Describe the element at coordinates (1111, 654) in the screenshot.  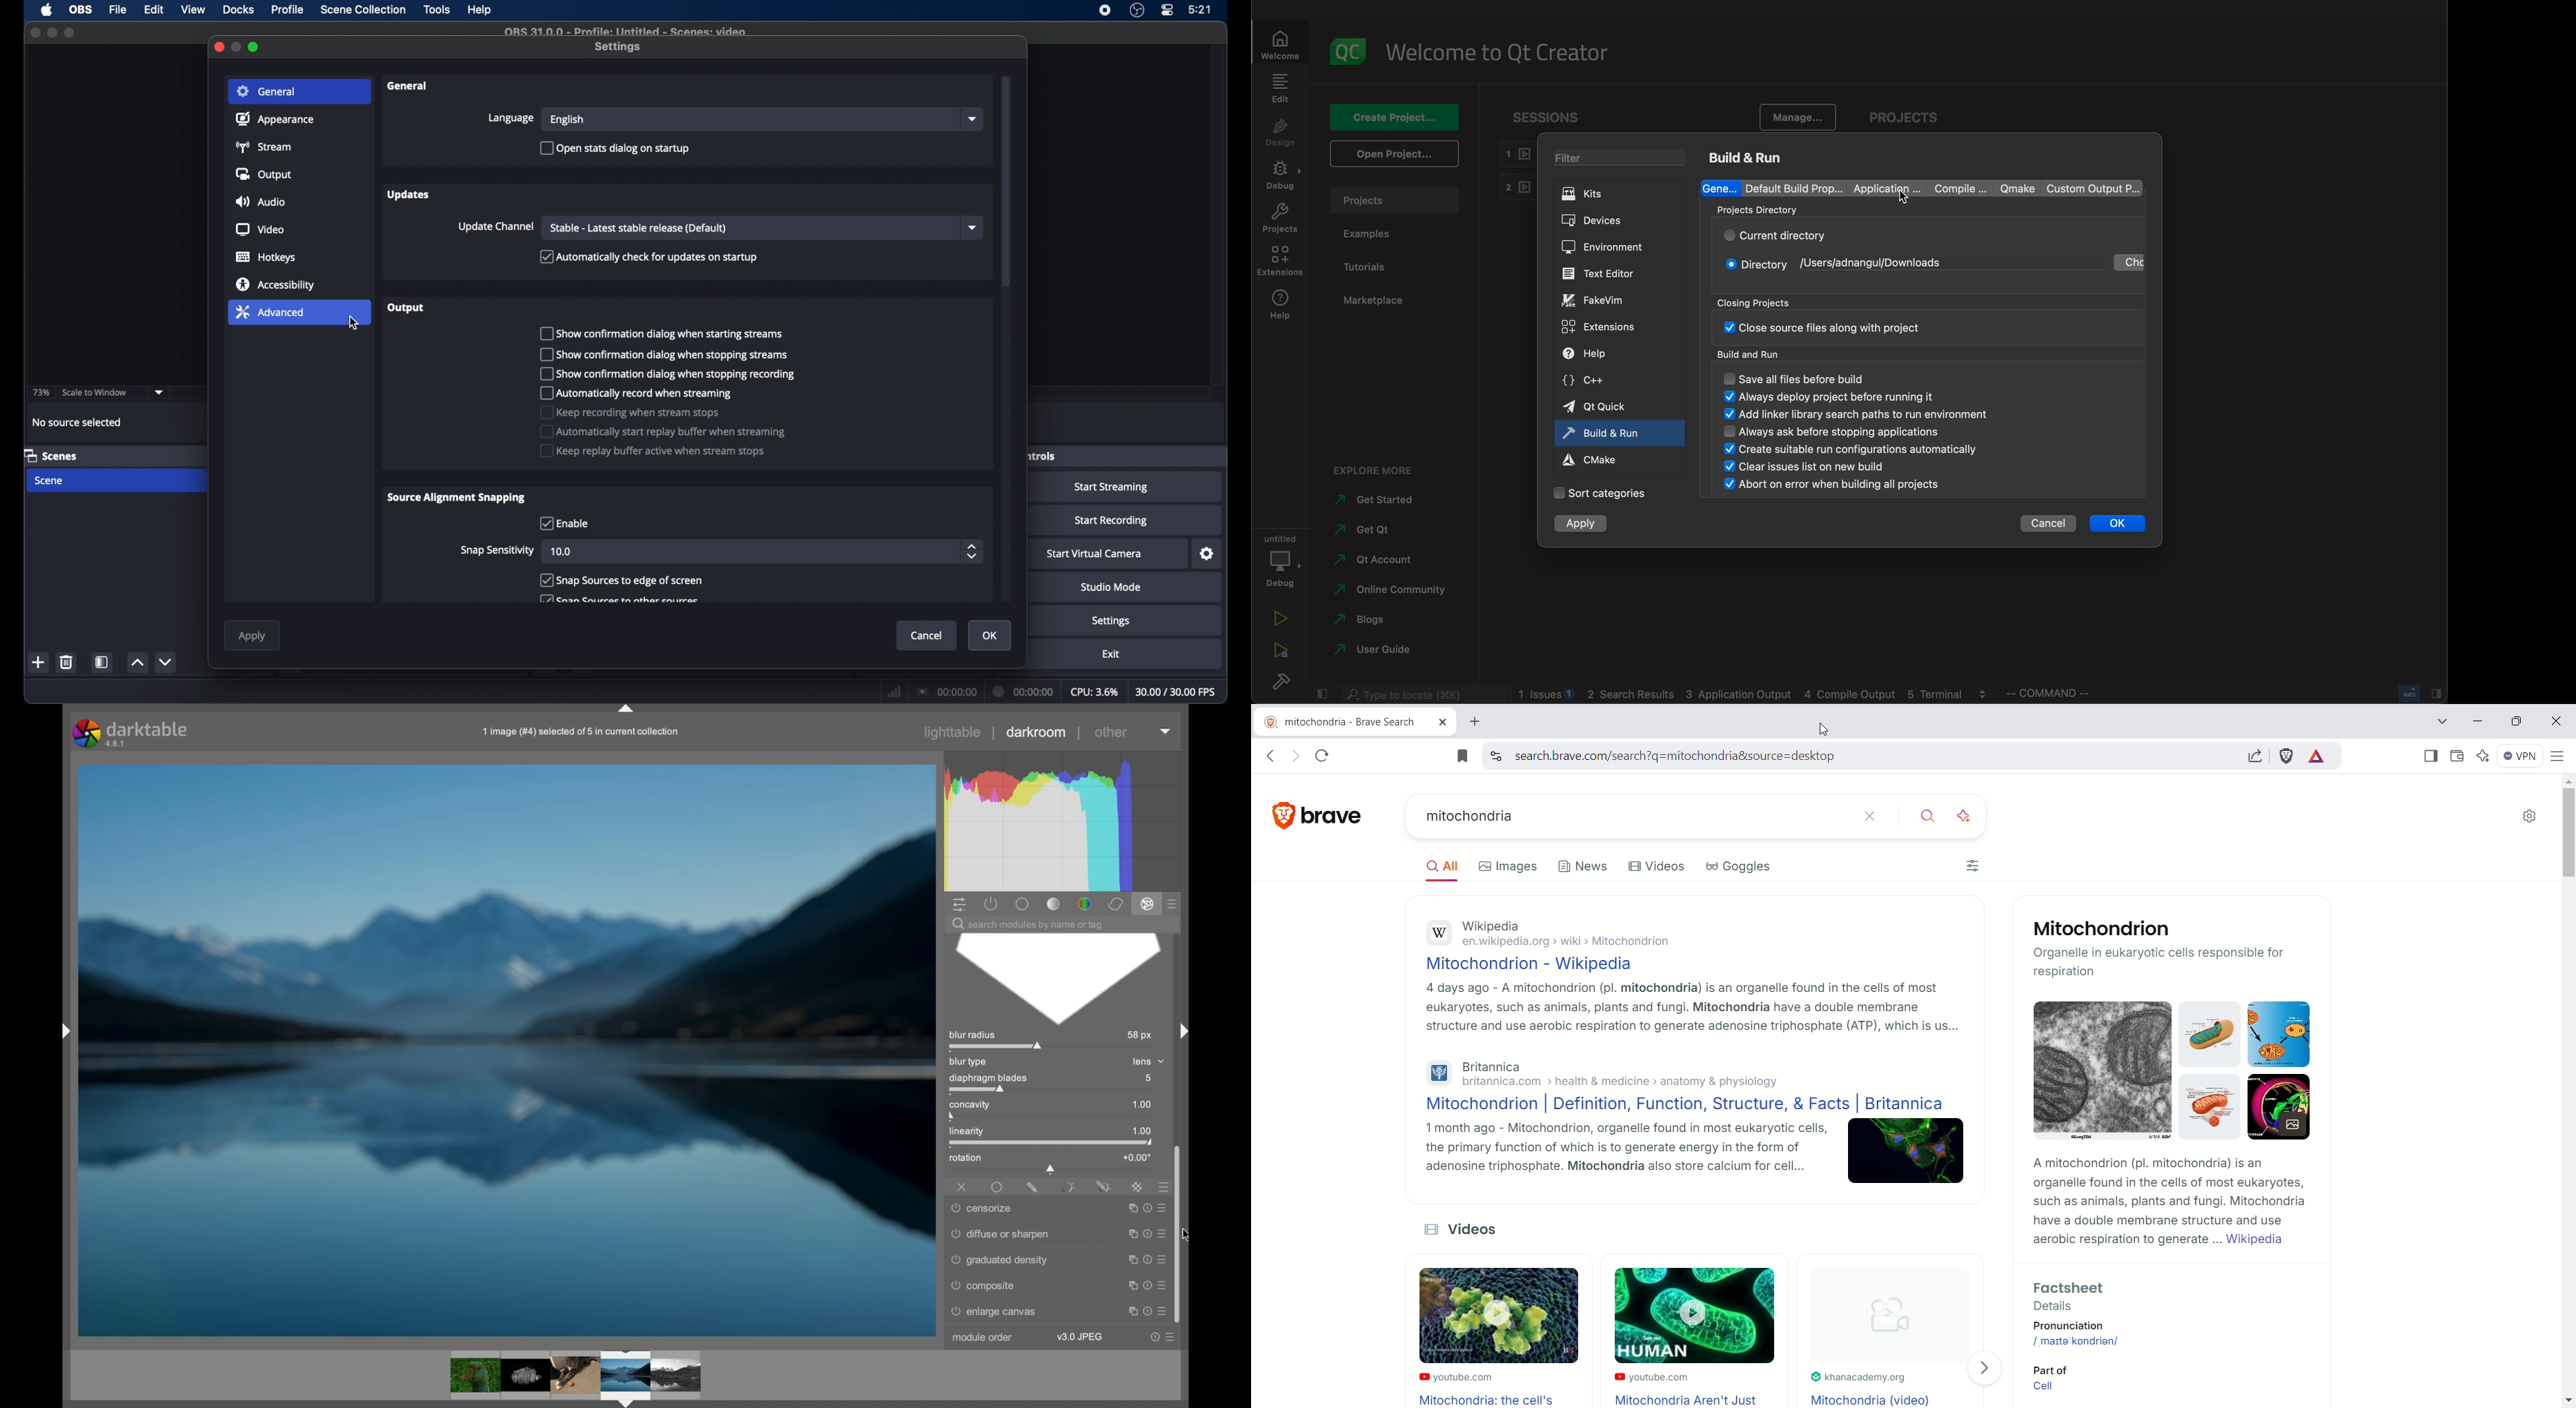
I see `exit` at that location.